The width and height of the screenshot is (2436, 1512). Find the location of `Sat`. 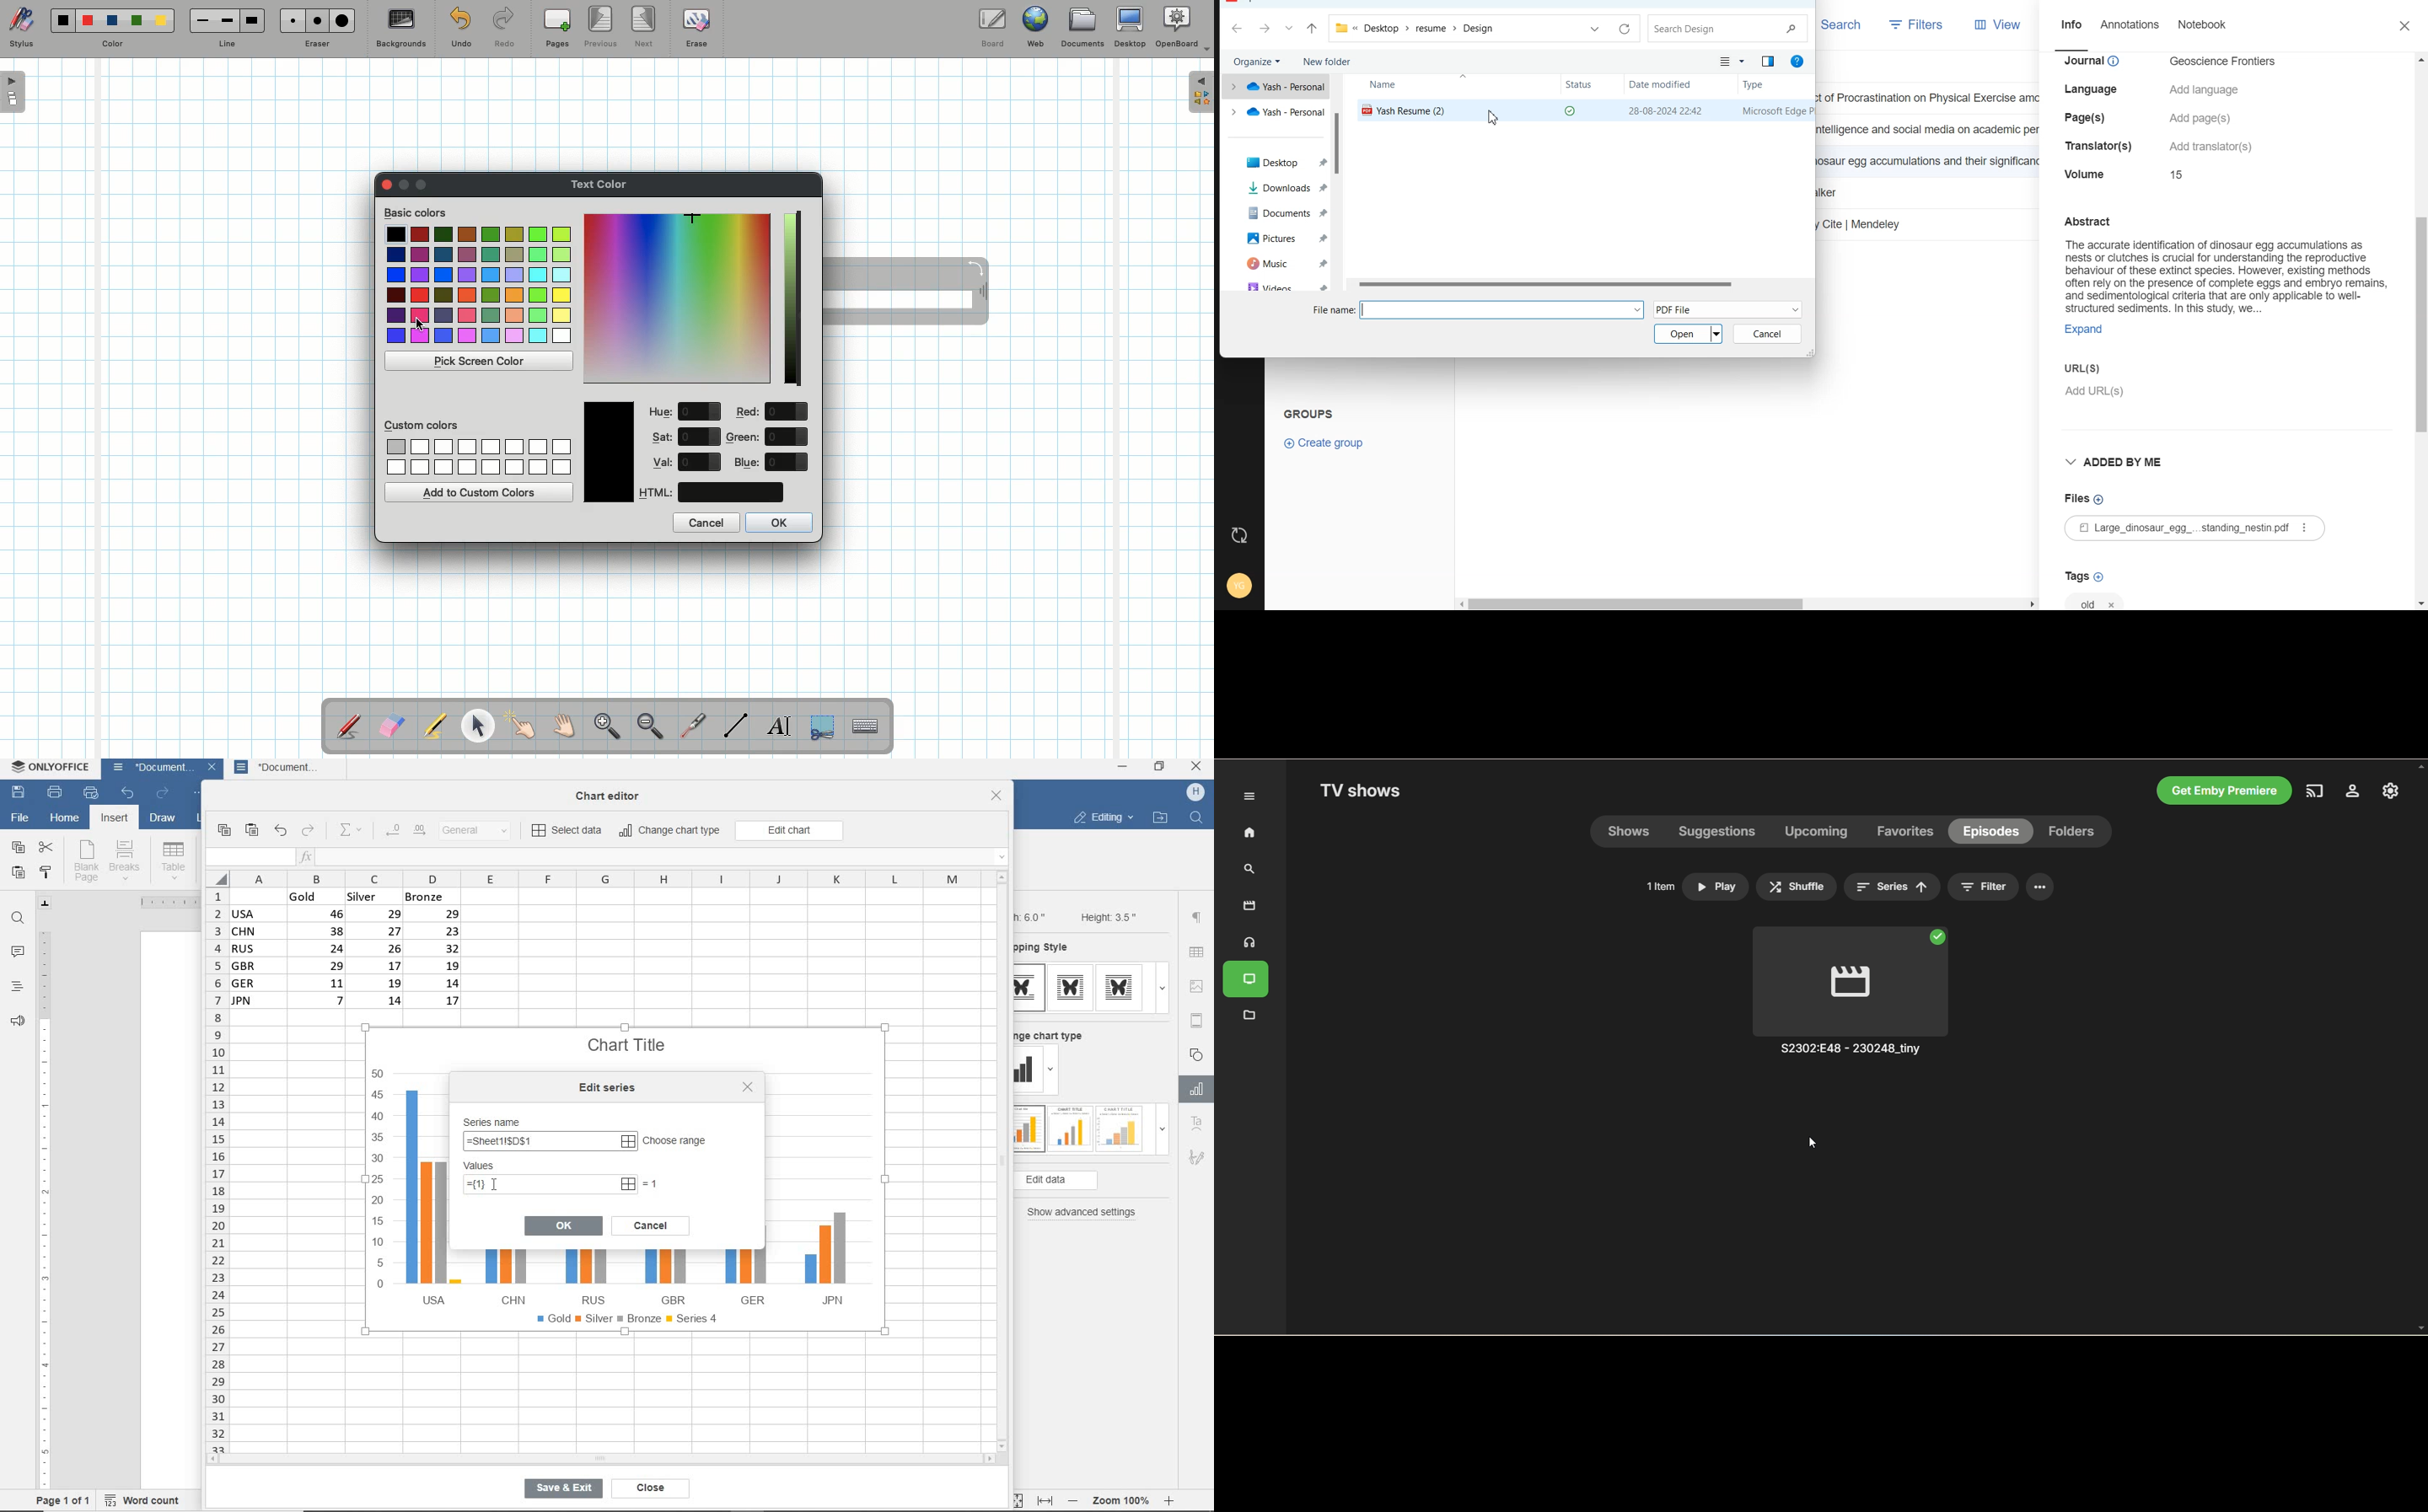

Sat is located at coordinates (663, 437).